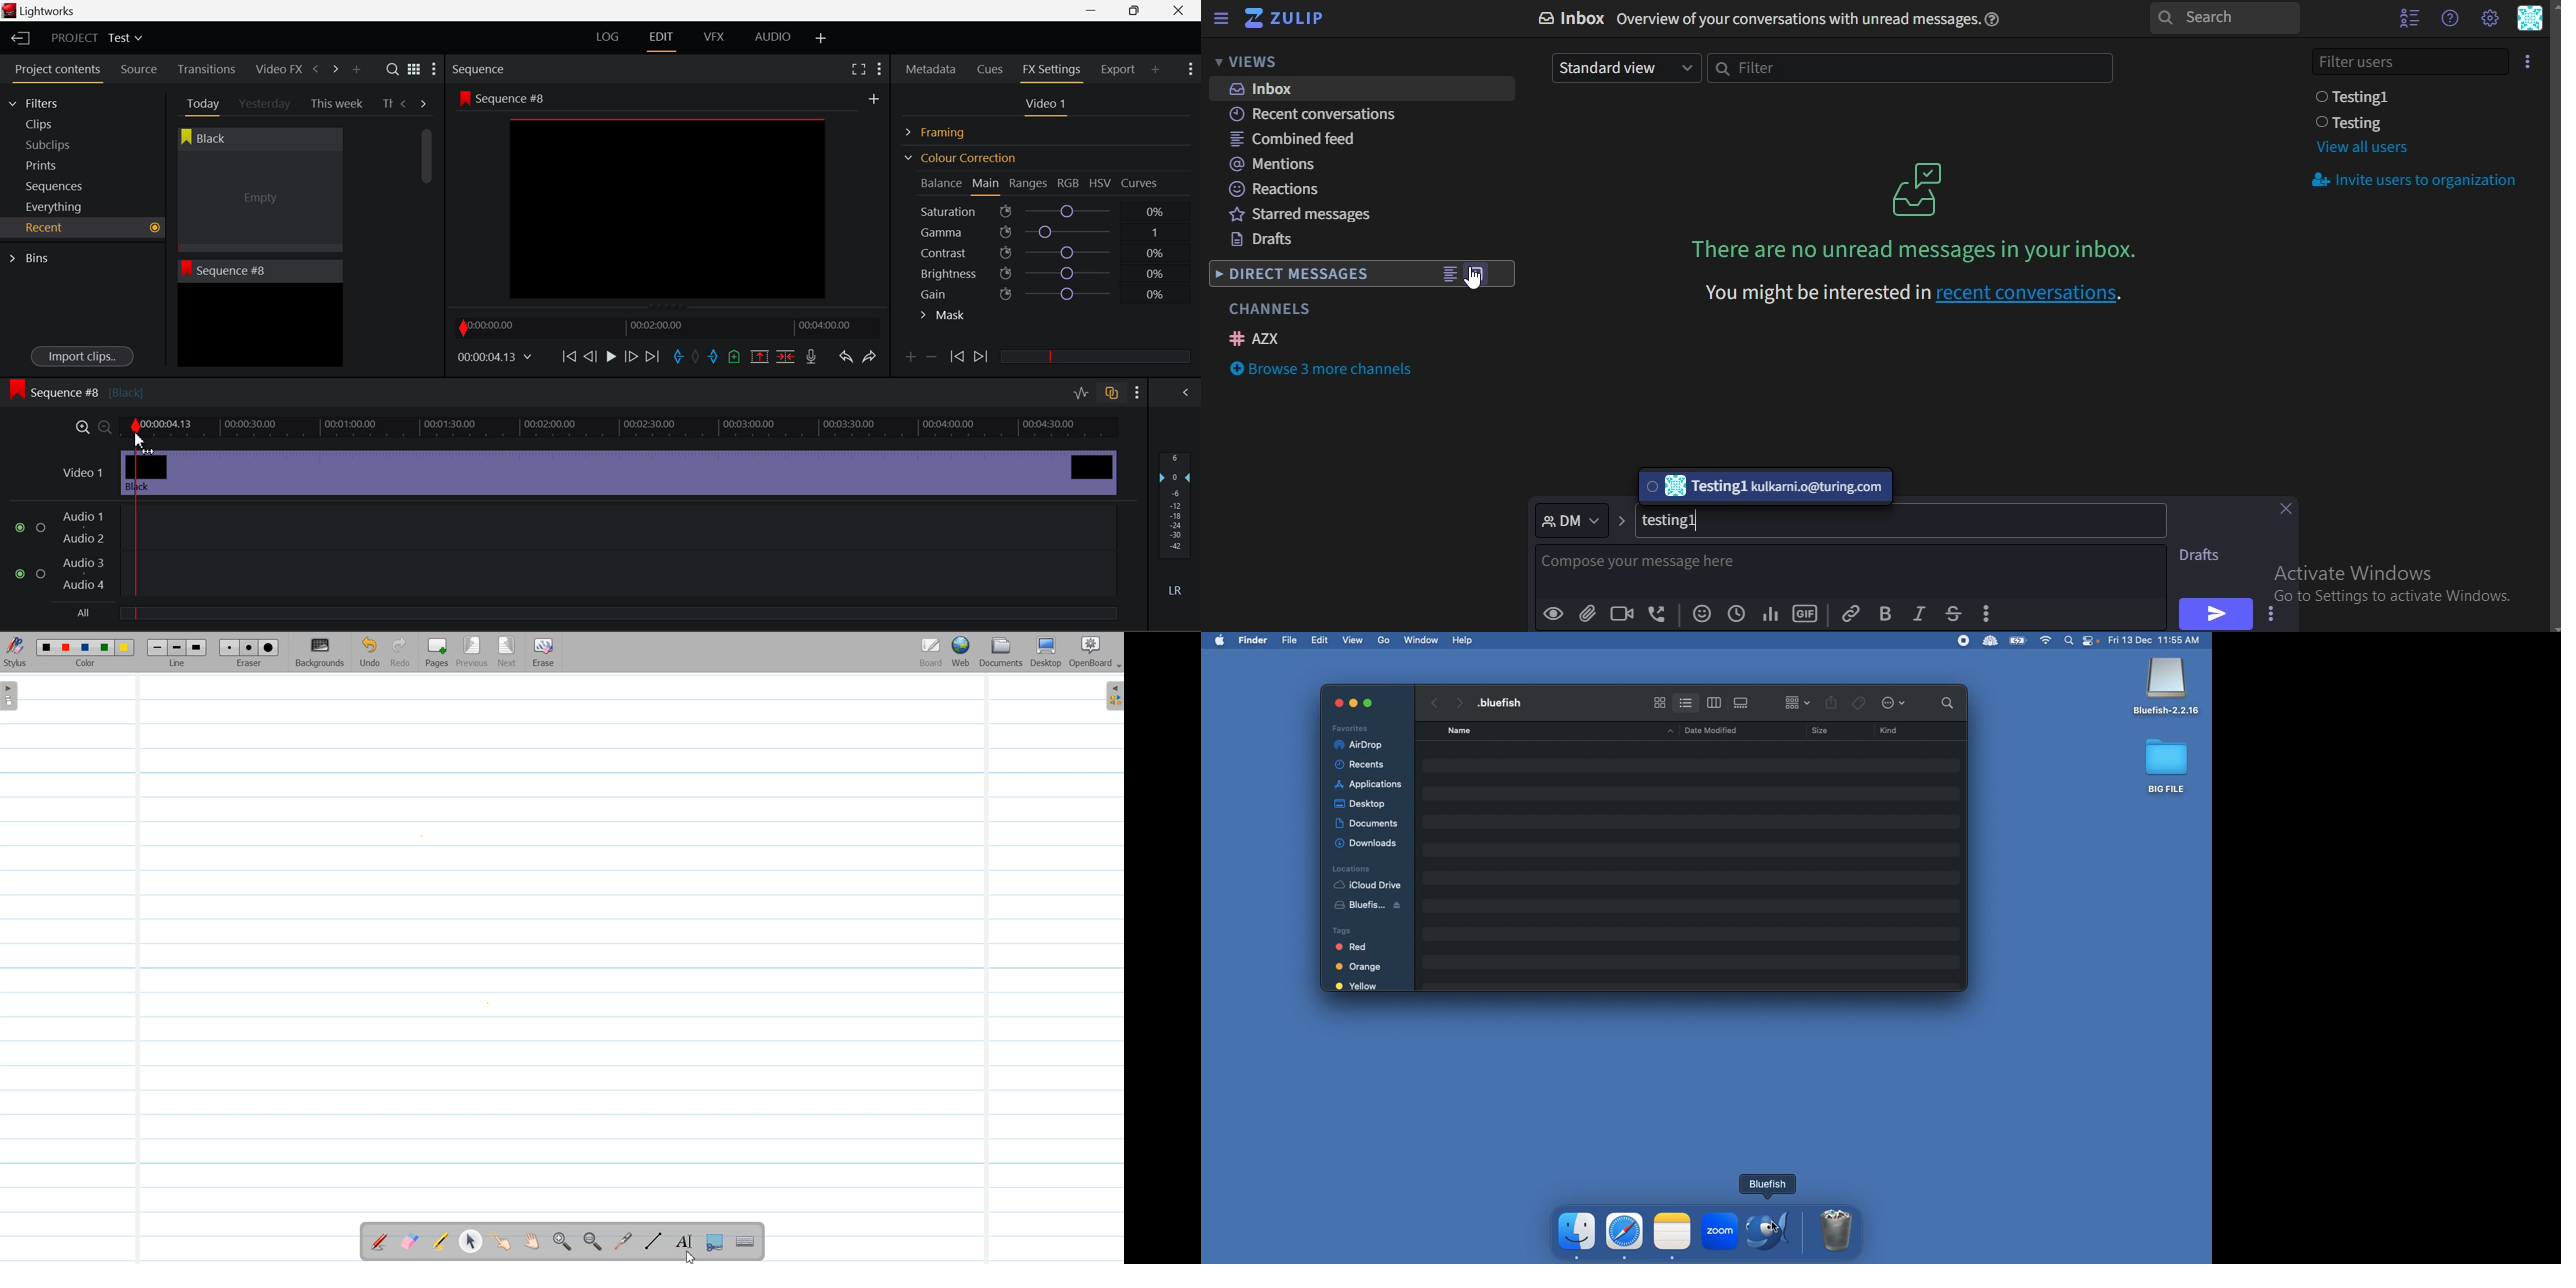 This screenshot has width=2576, height=1288. I want to click on GIF, so click(1805, 614).